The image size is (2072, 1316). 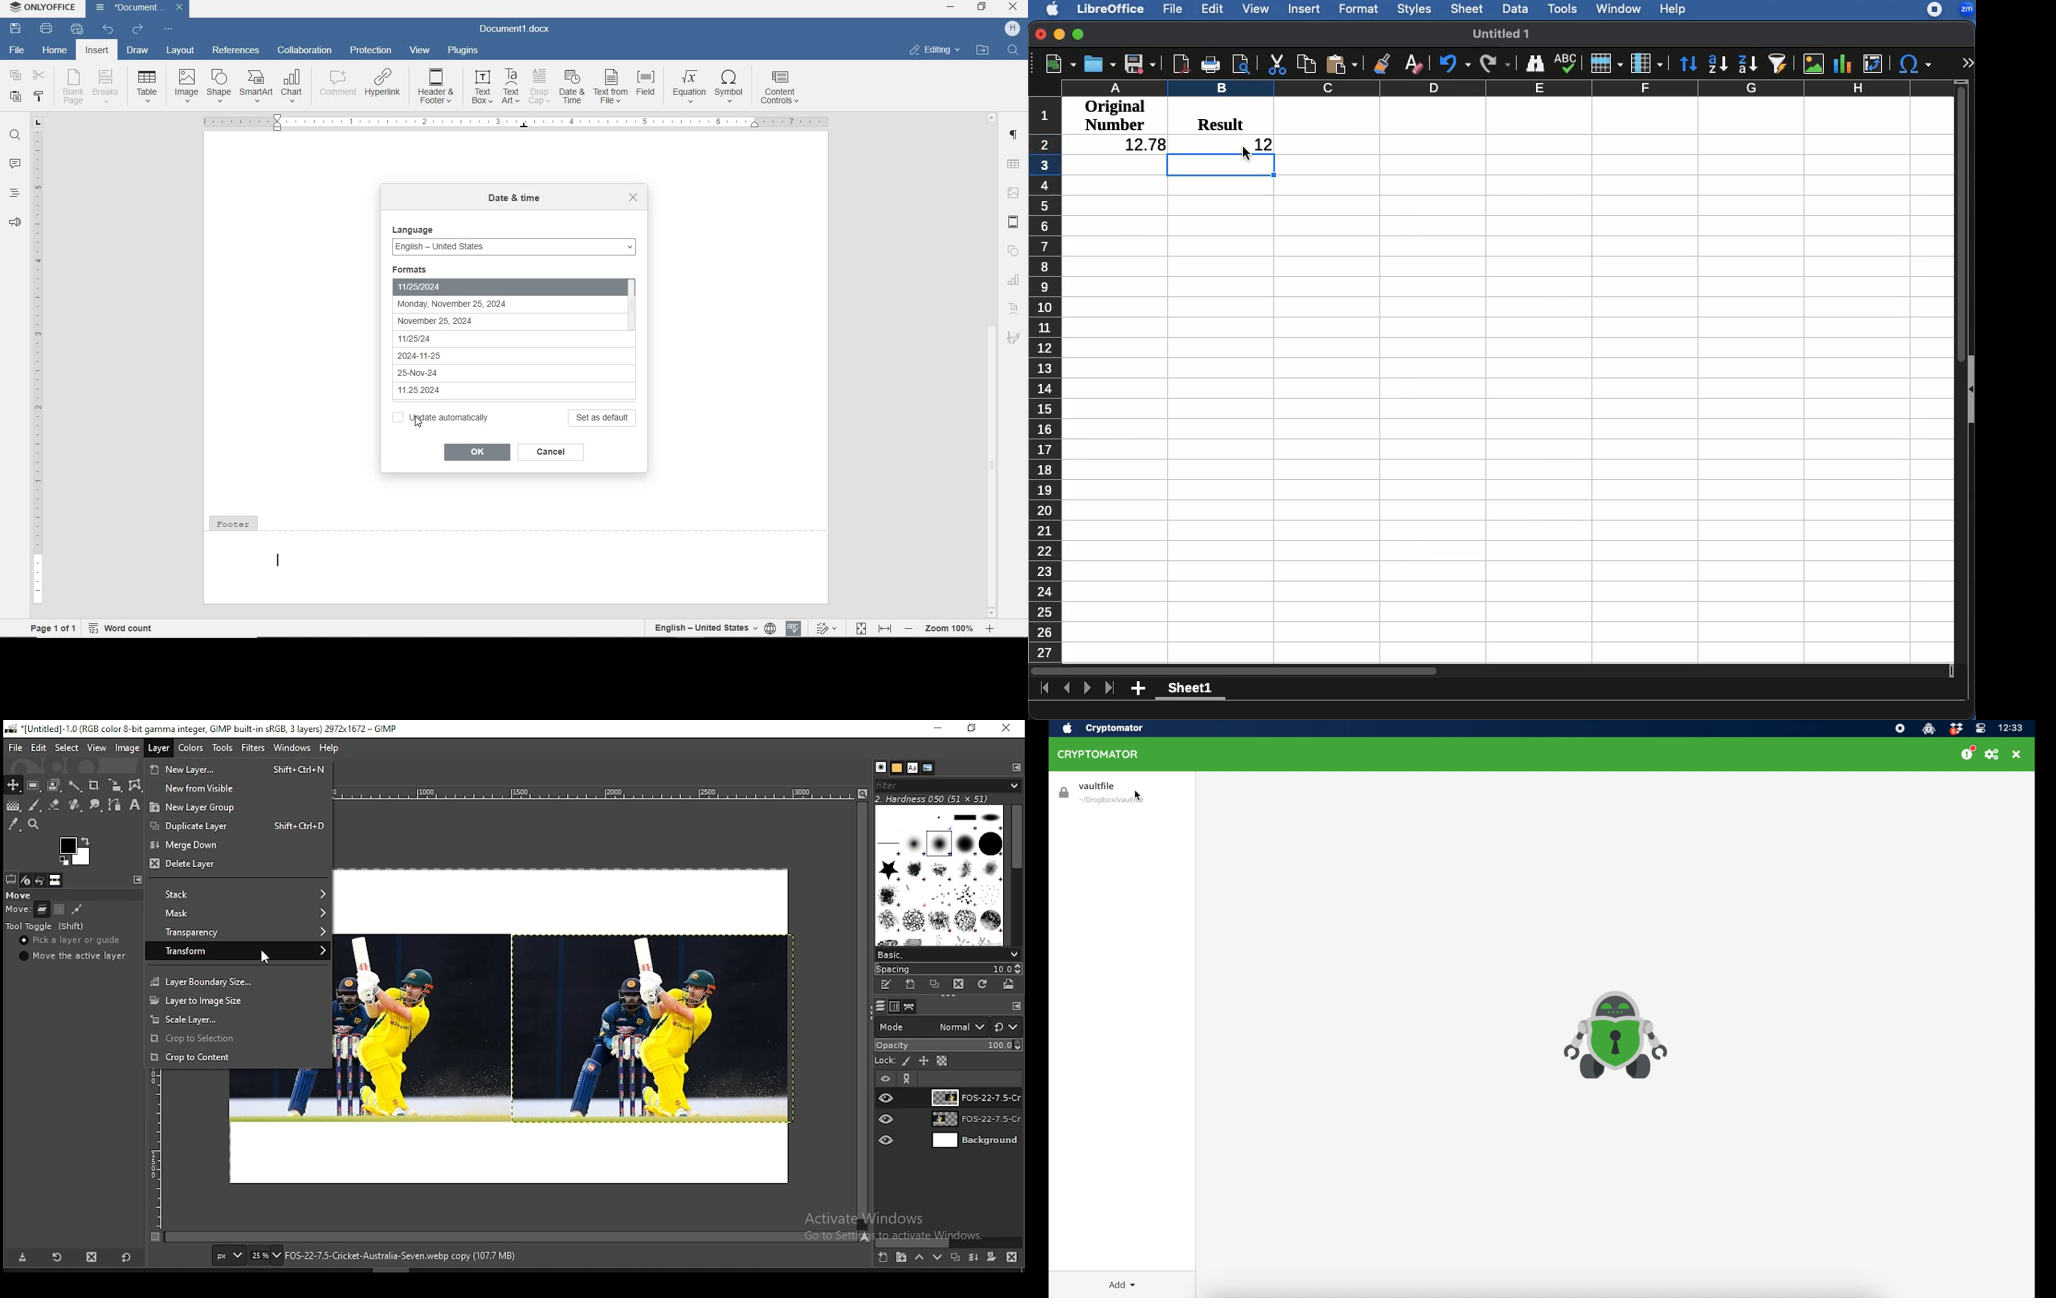 I want to click on cut, so click(x=39, y=76).